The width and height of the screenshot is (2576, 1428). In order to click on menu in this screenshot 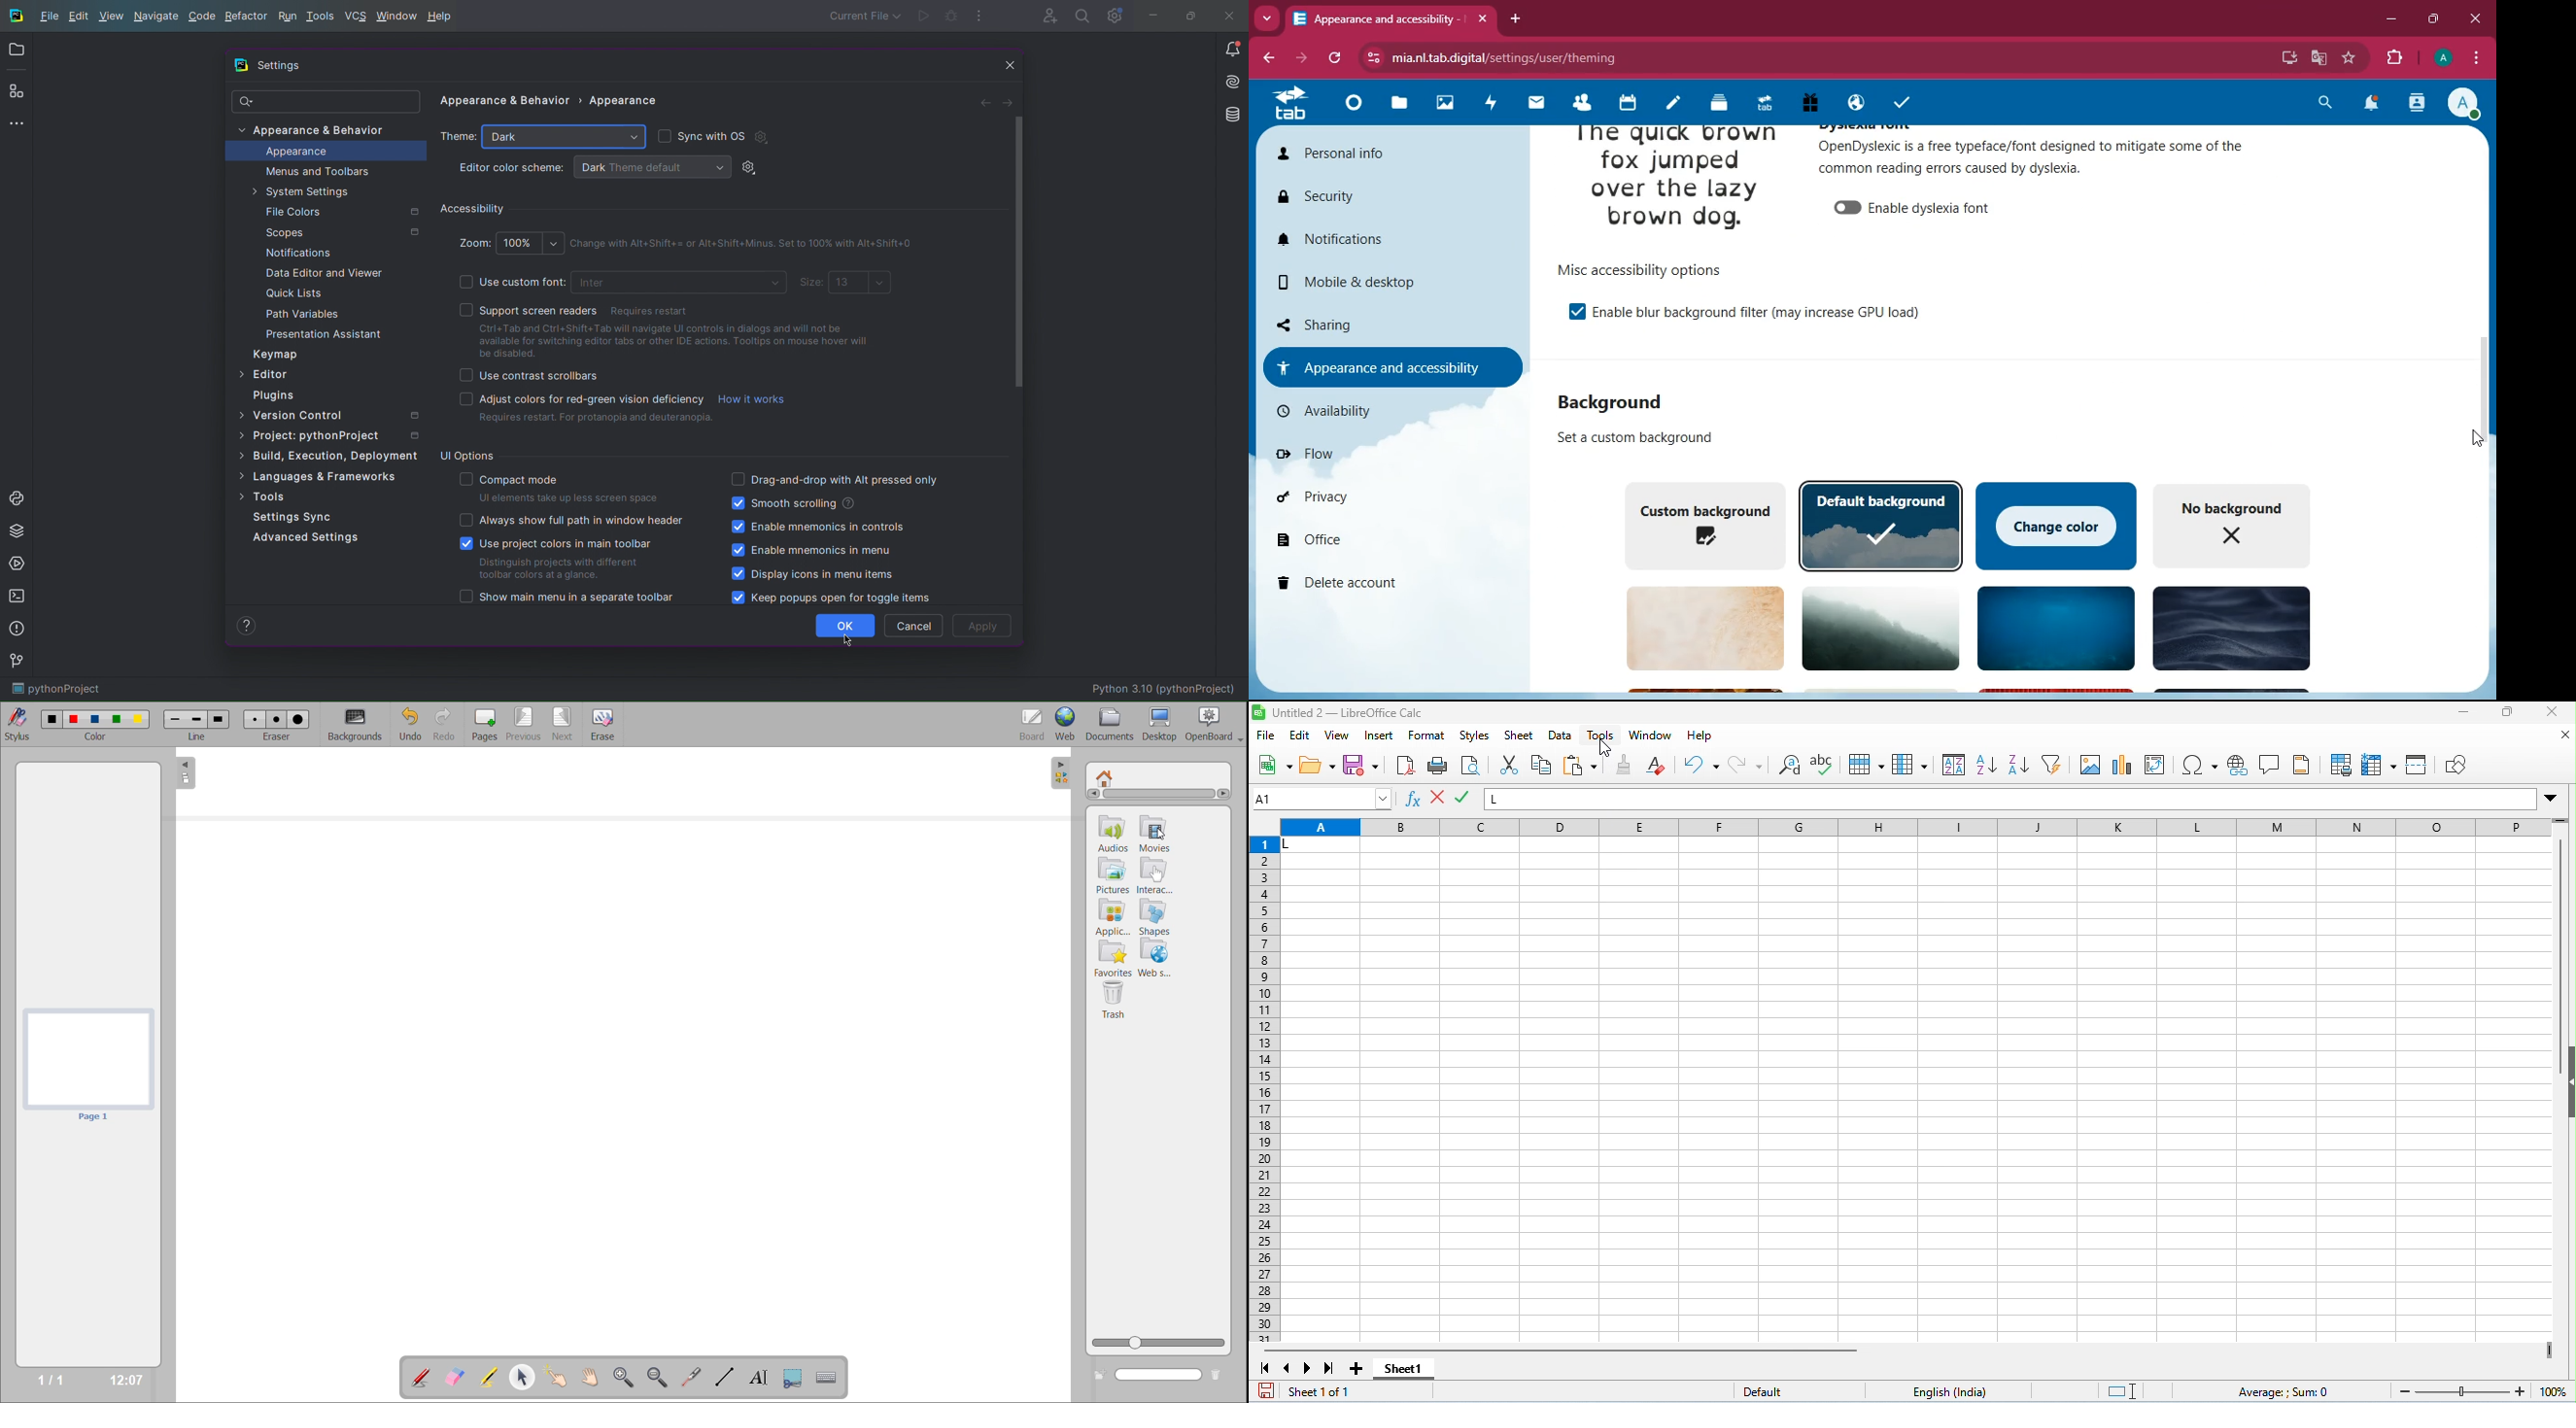, I will do `click(2476, 56)`.